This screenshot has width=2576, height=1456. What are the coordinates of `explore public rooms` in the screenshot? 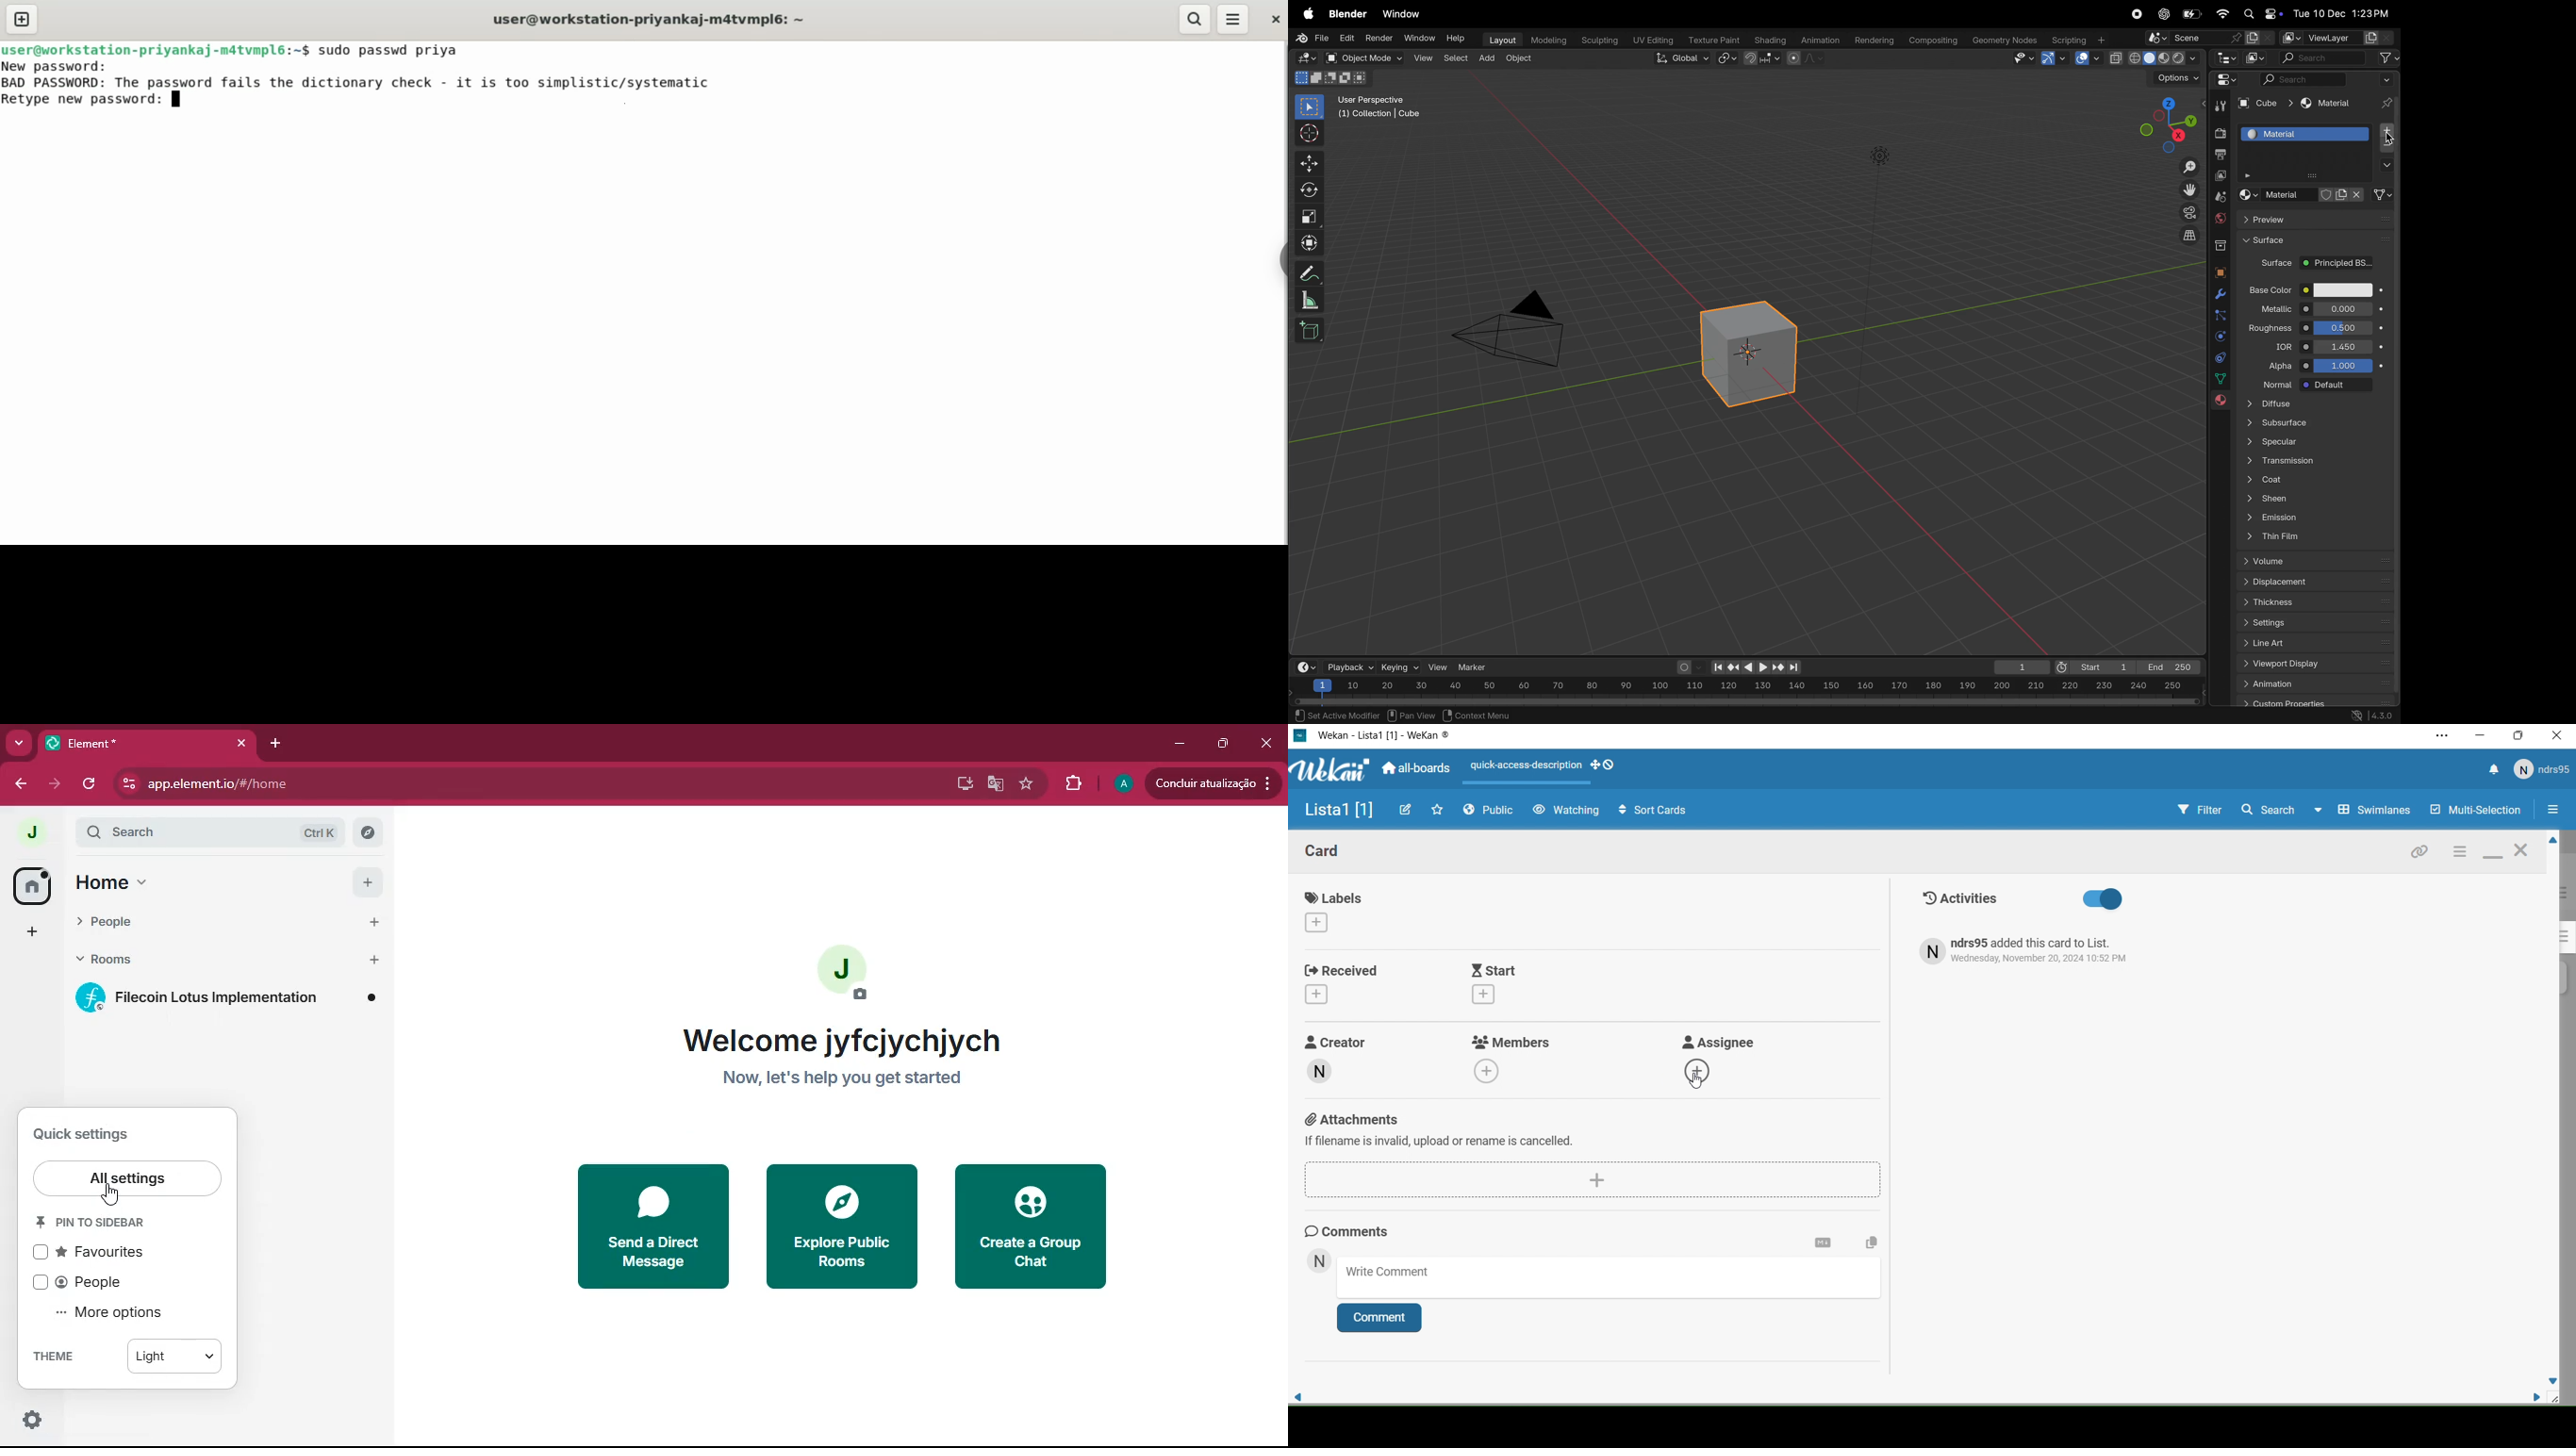 It's located at (840, 1228).